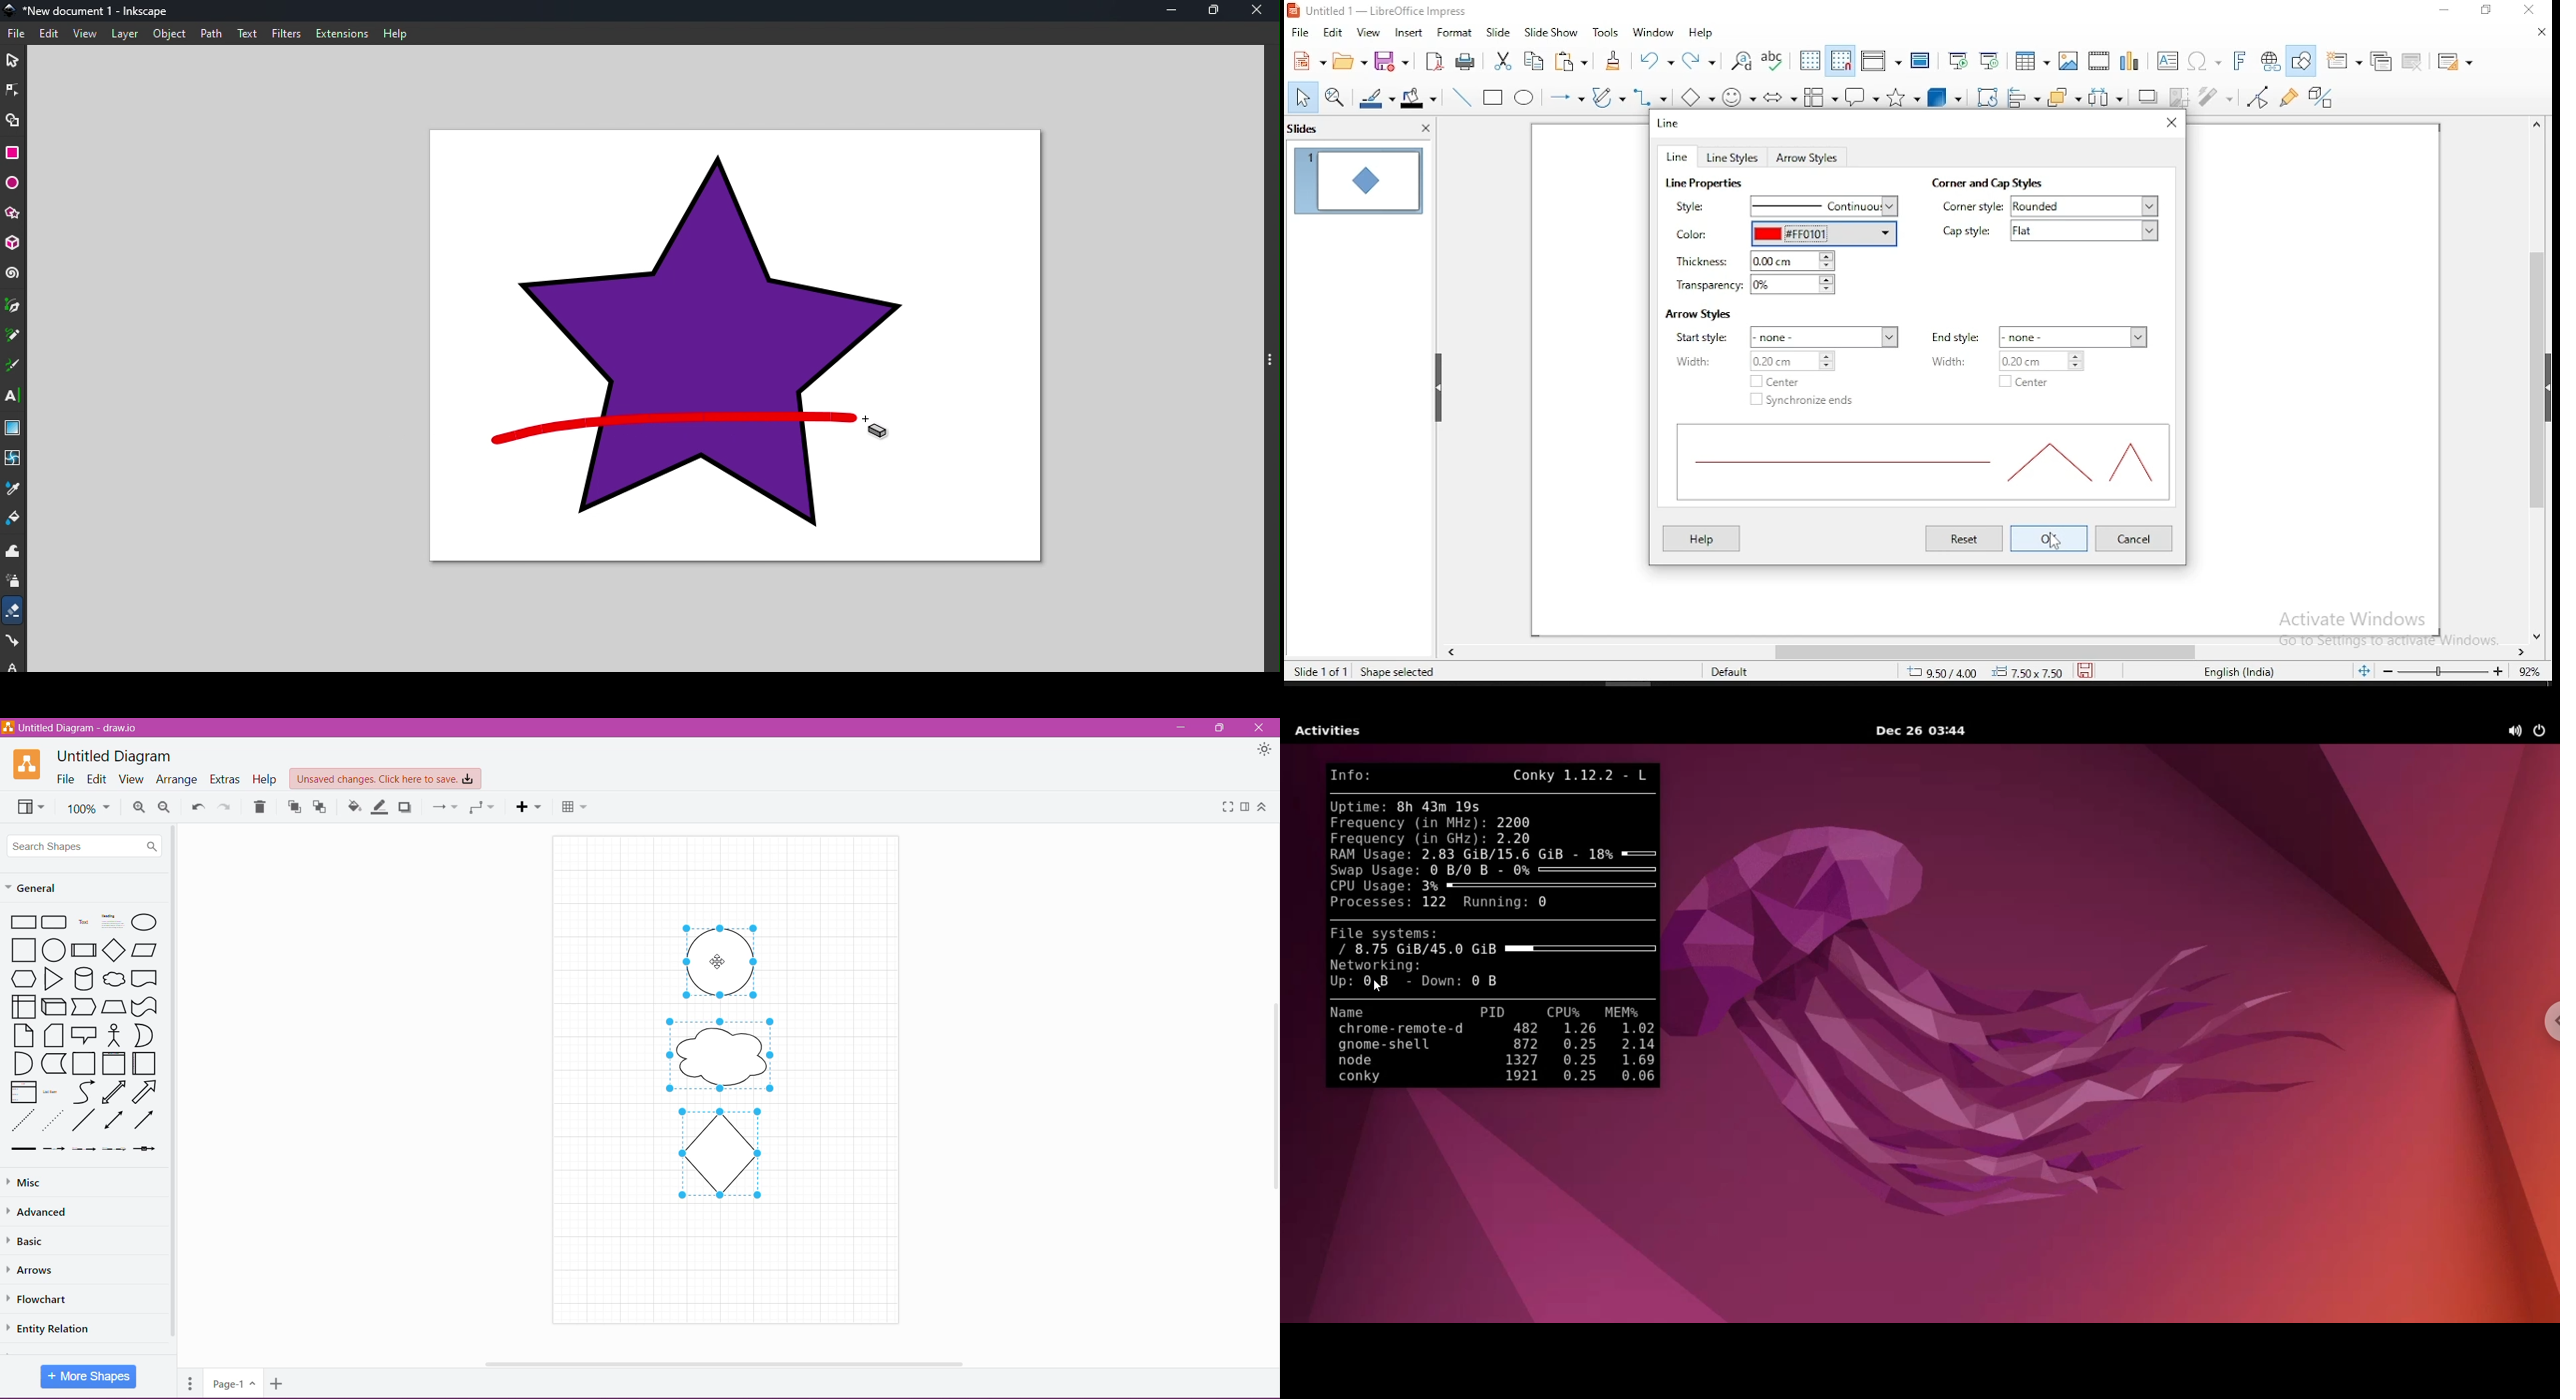 Image resolution: width=2576 pixels, height=1400 pixels. Describe the element at coordinates (1694, 235) in the screenshot. I see `color` at that location.